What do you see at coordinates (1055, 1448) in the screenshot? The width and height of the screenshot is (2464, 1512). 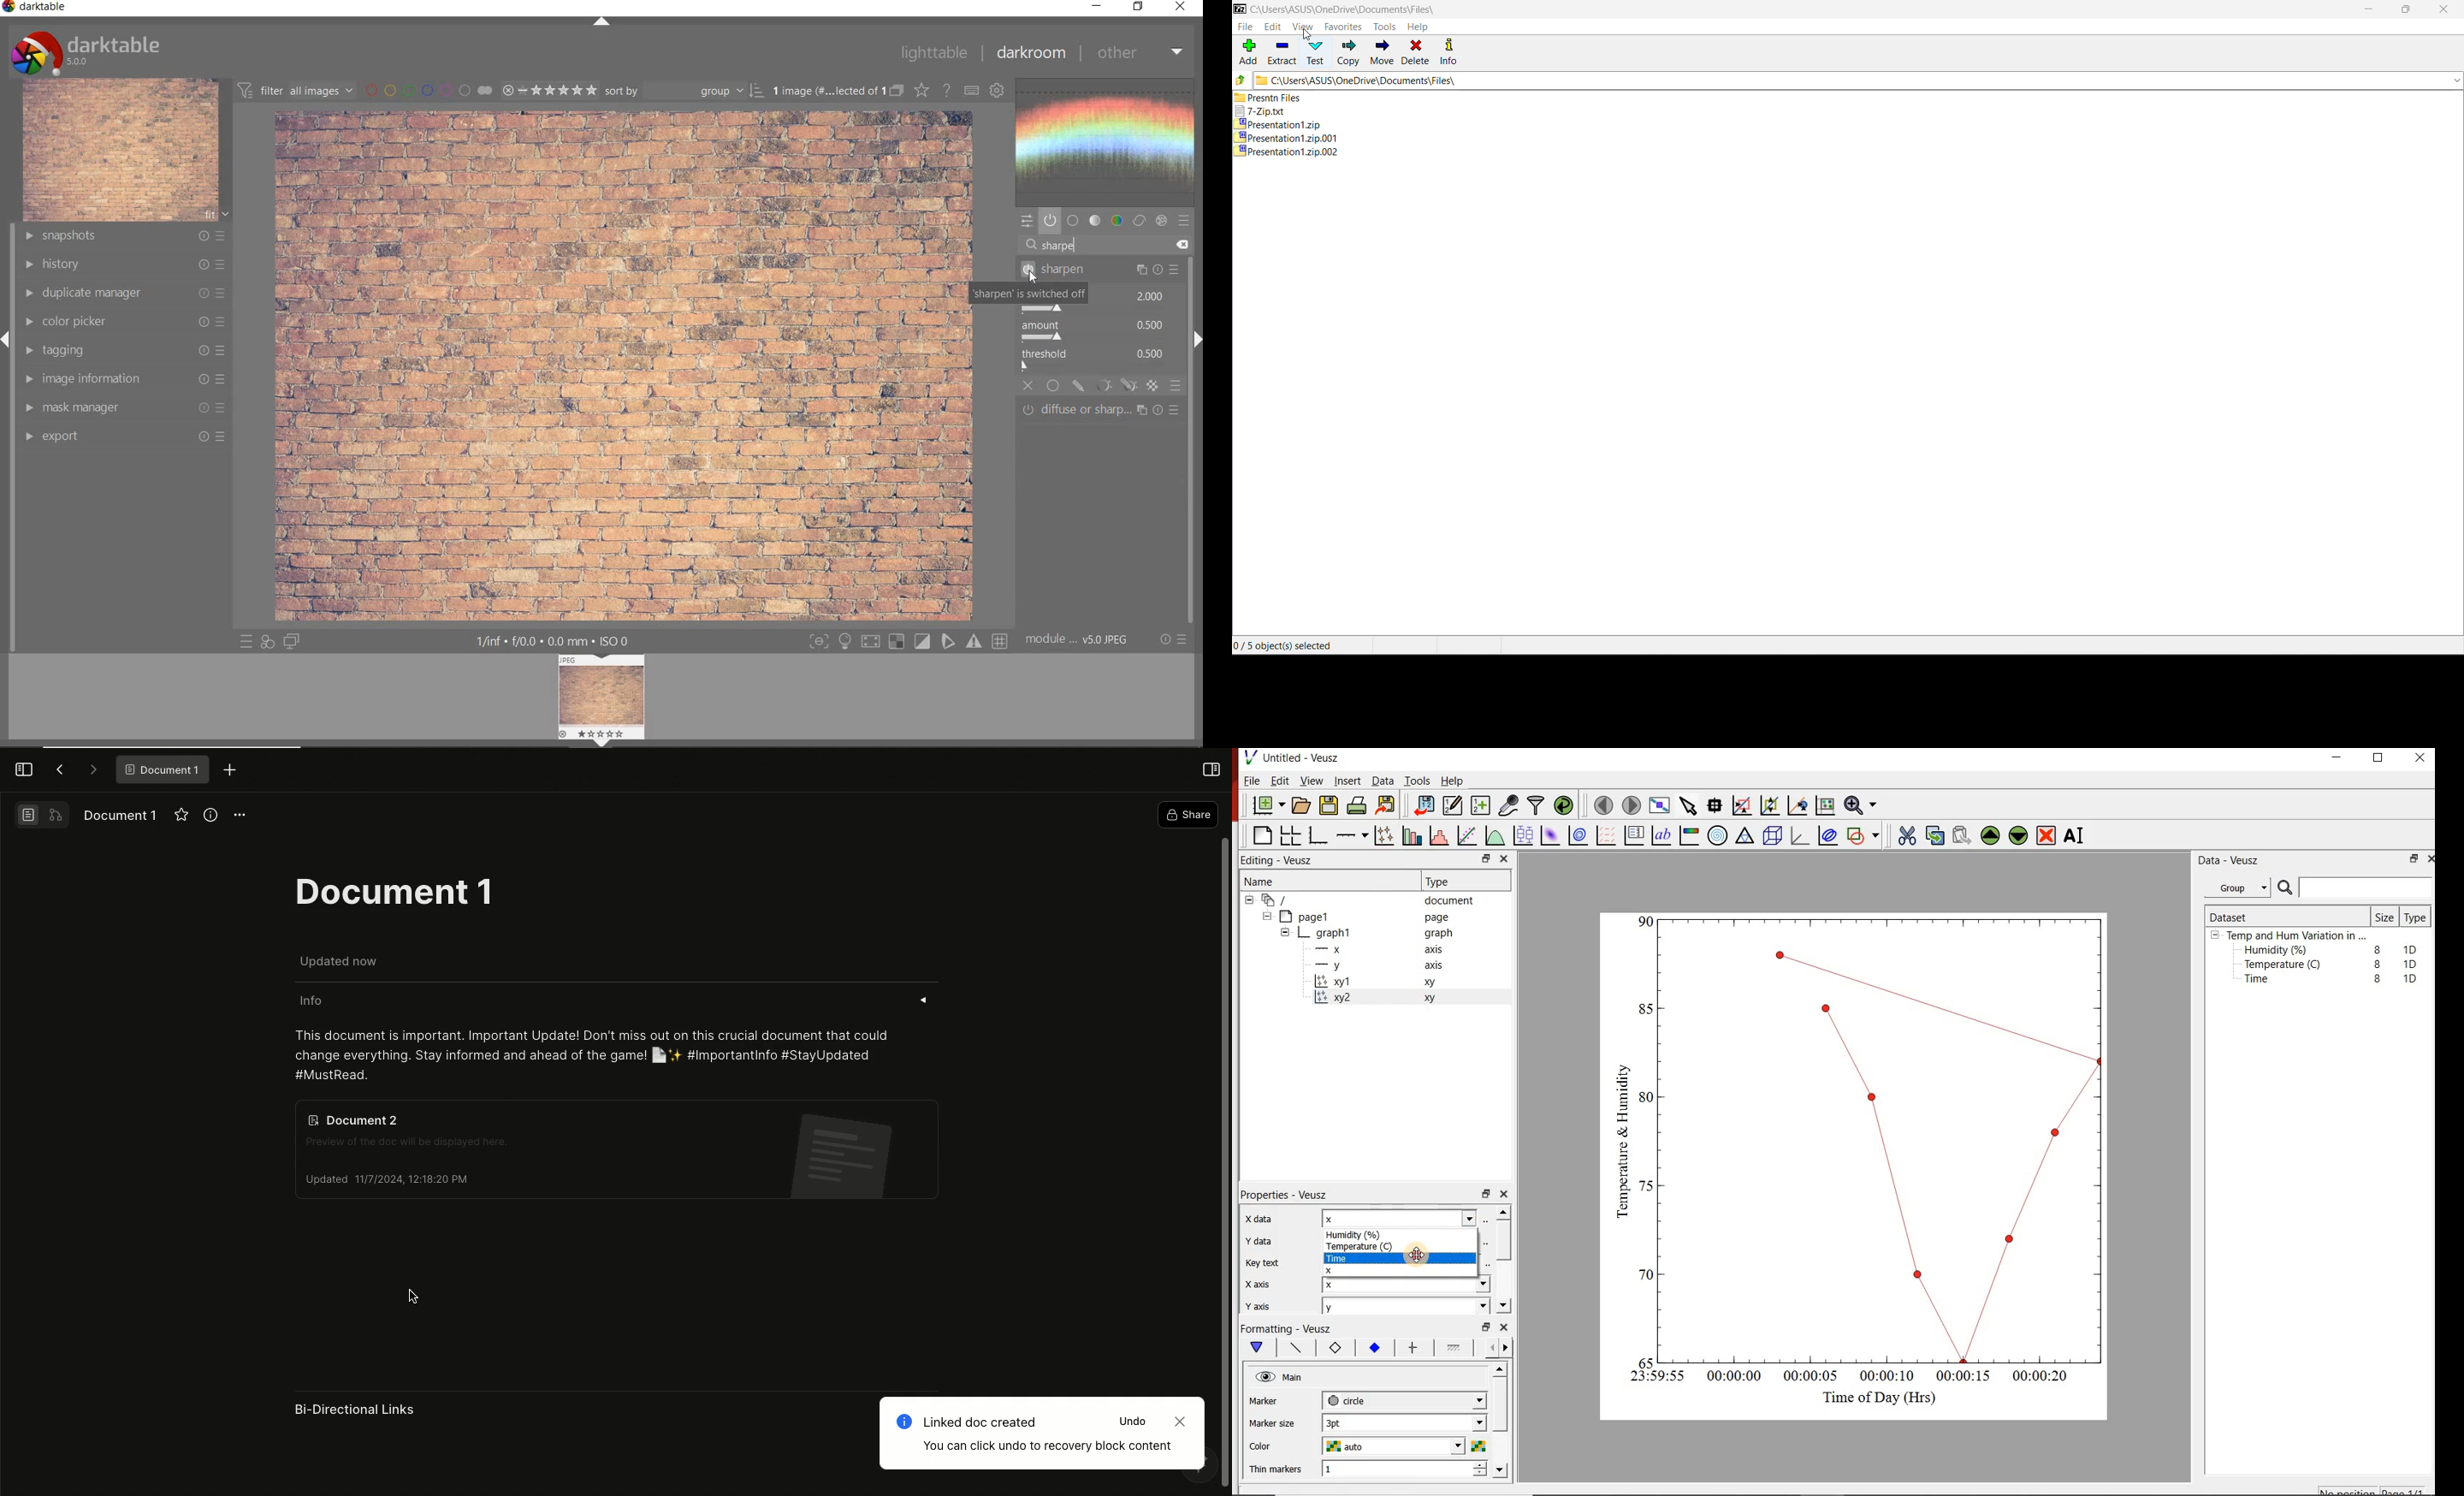 I see `You can click undo to recovery block content` at bounding box center [1055, 1448].